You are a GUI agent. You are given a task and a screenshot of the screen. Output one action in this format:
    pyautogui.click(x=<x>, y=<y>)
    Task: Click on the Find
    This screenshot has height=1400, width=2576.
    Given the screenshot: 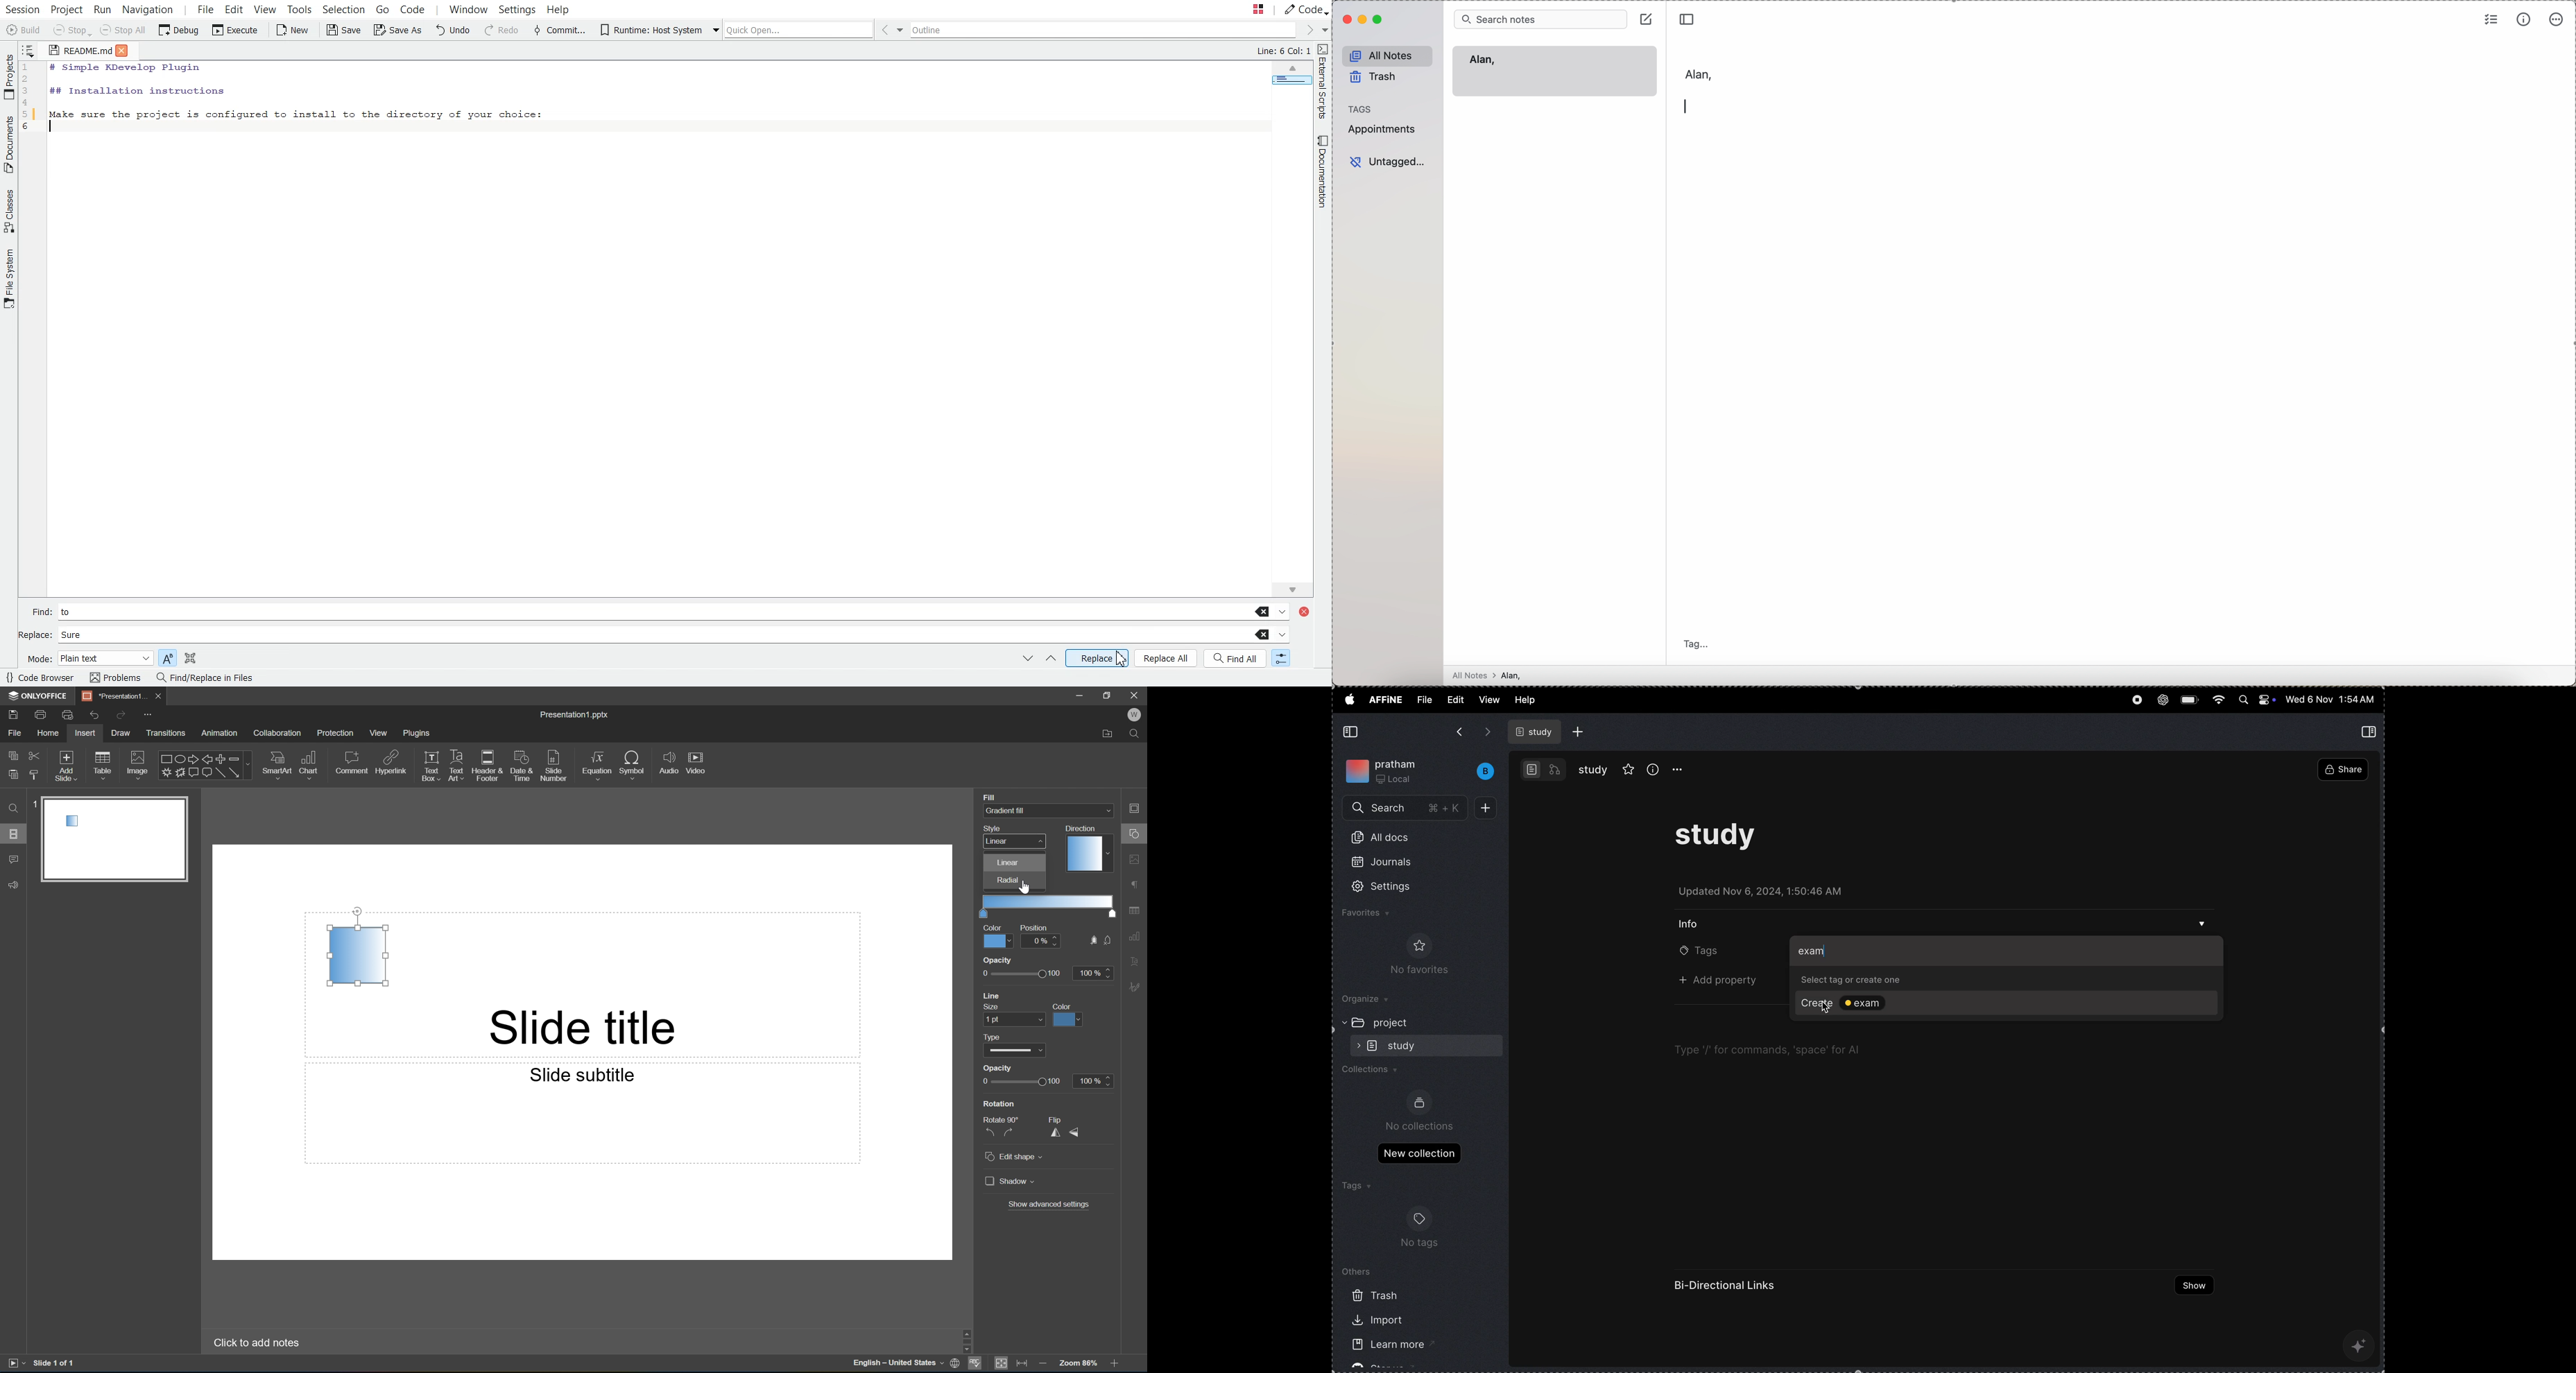 What is the action you would take?
    pyautogui.click(x=1137, y=735)
    